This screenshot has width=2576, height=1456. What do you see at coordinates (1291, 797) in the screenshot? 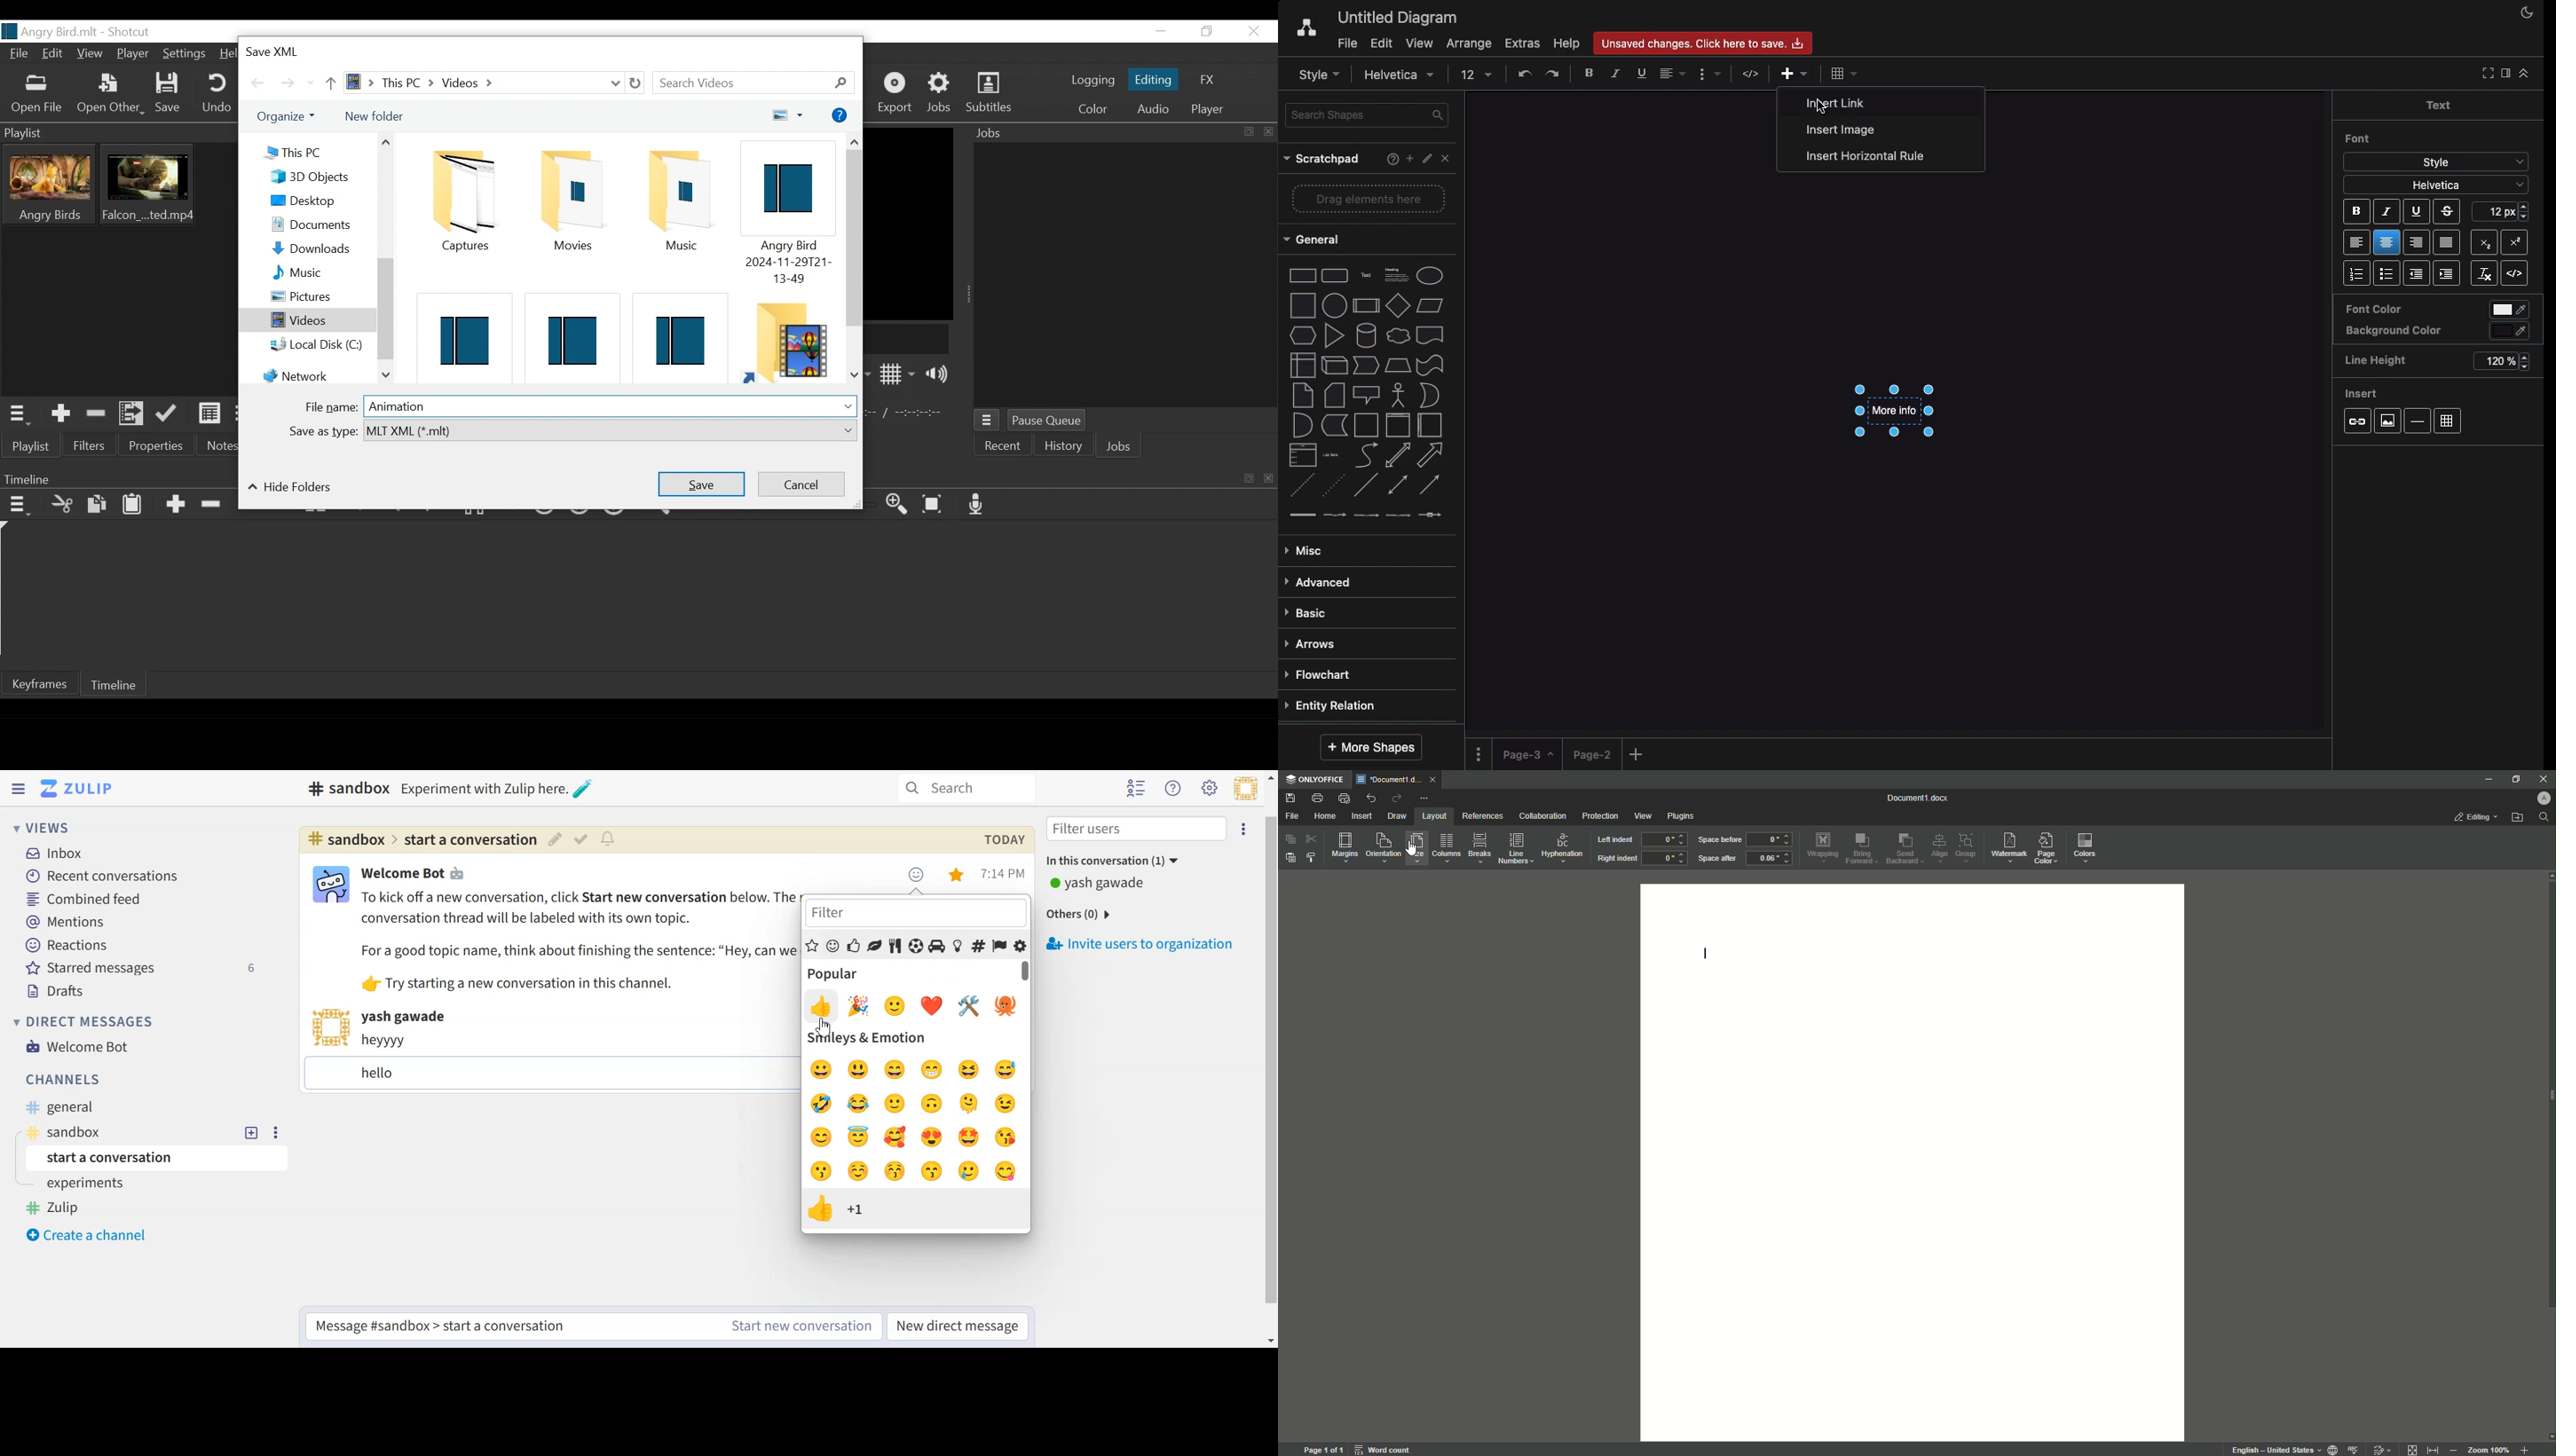
I see `Save` at bounding box center [1291, 797].